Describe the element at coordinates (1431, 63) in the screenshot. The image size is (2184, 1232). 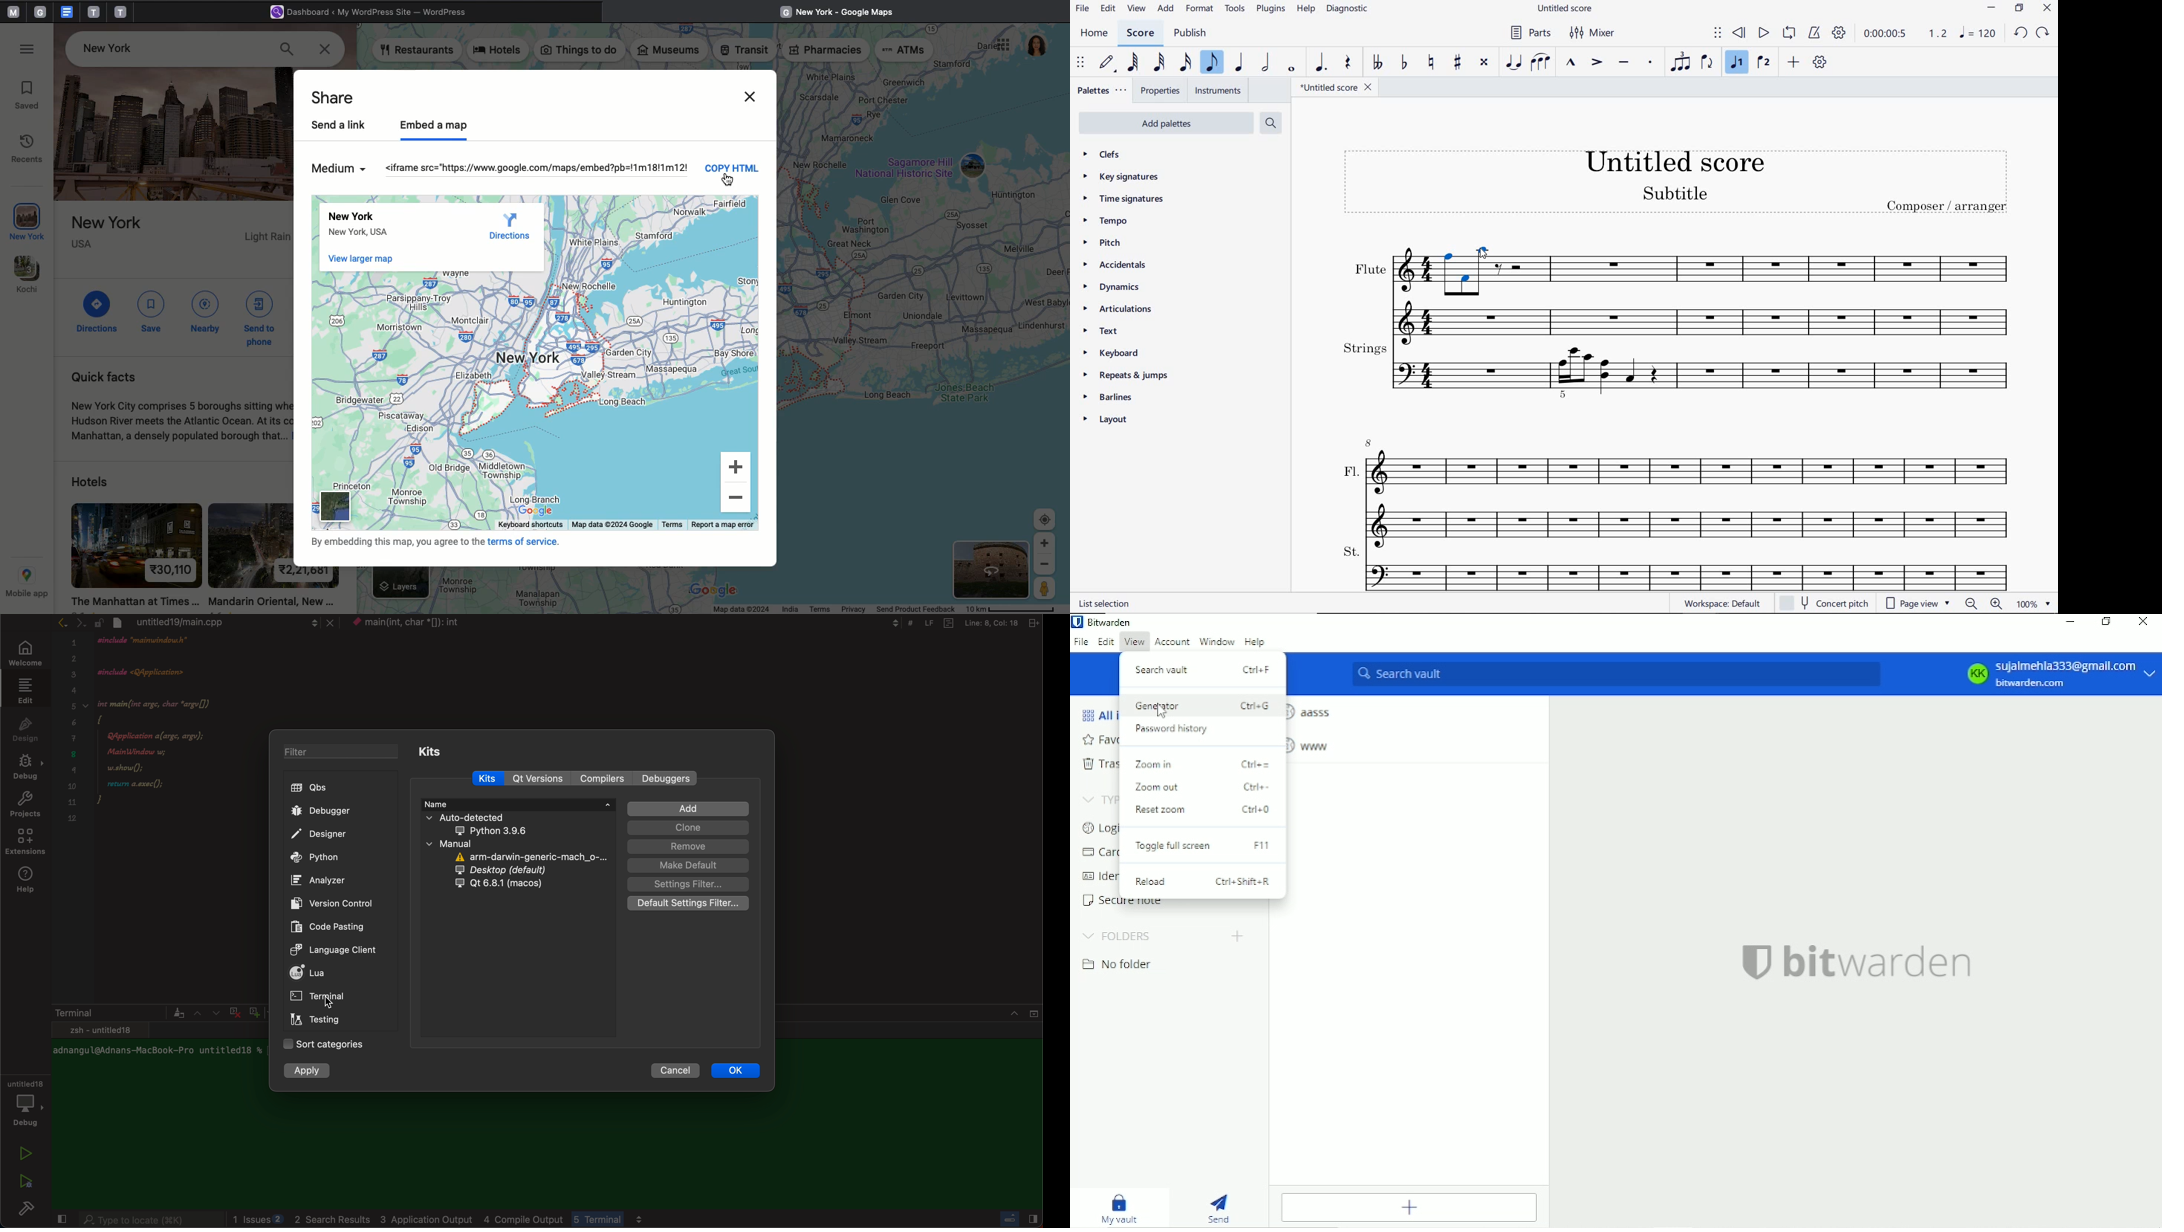
I see `TOGGLE NATURAL` at that location.